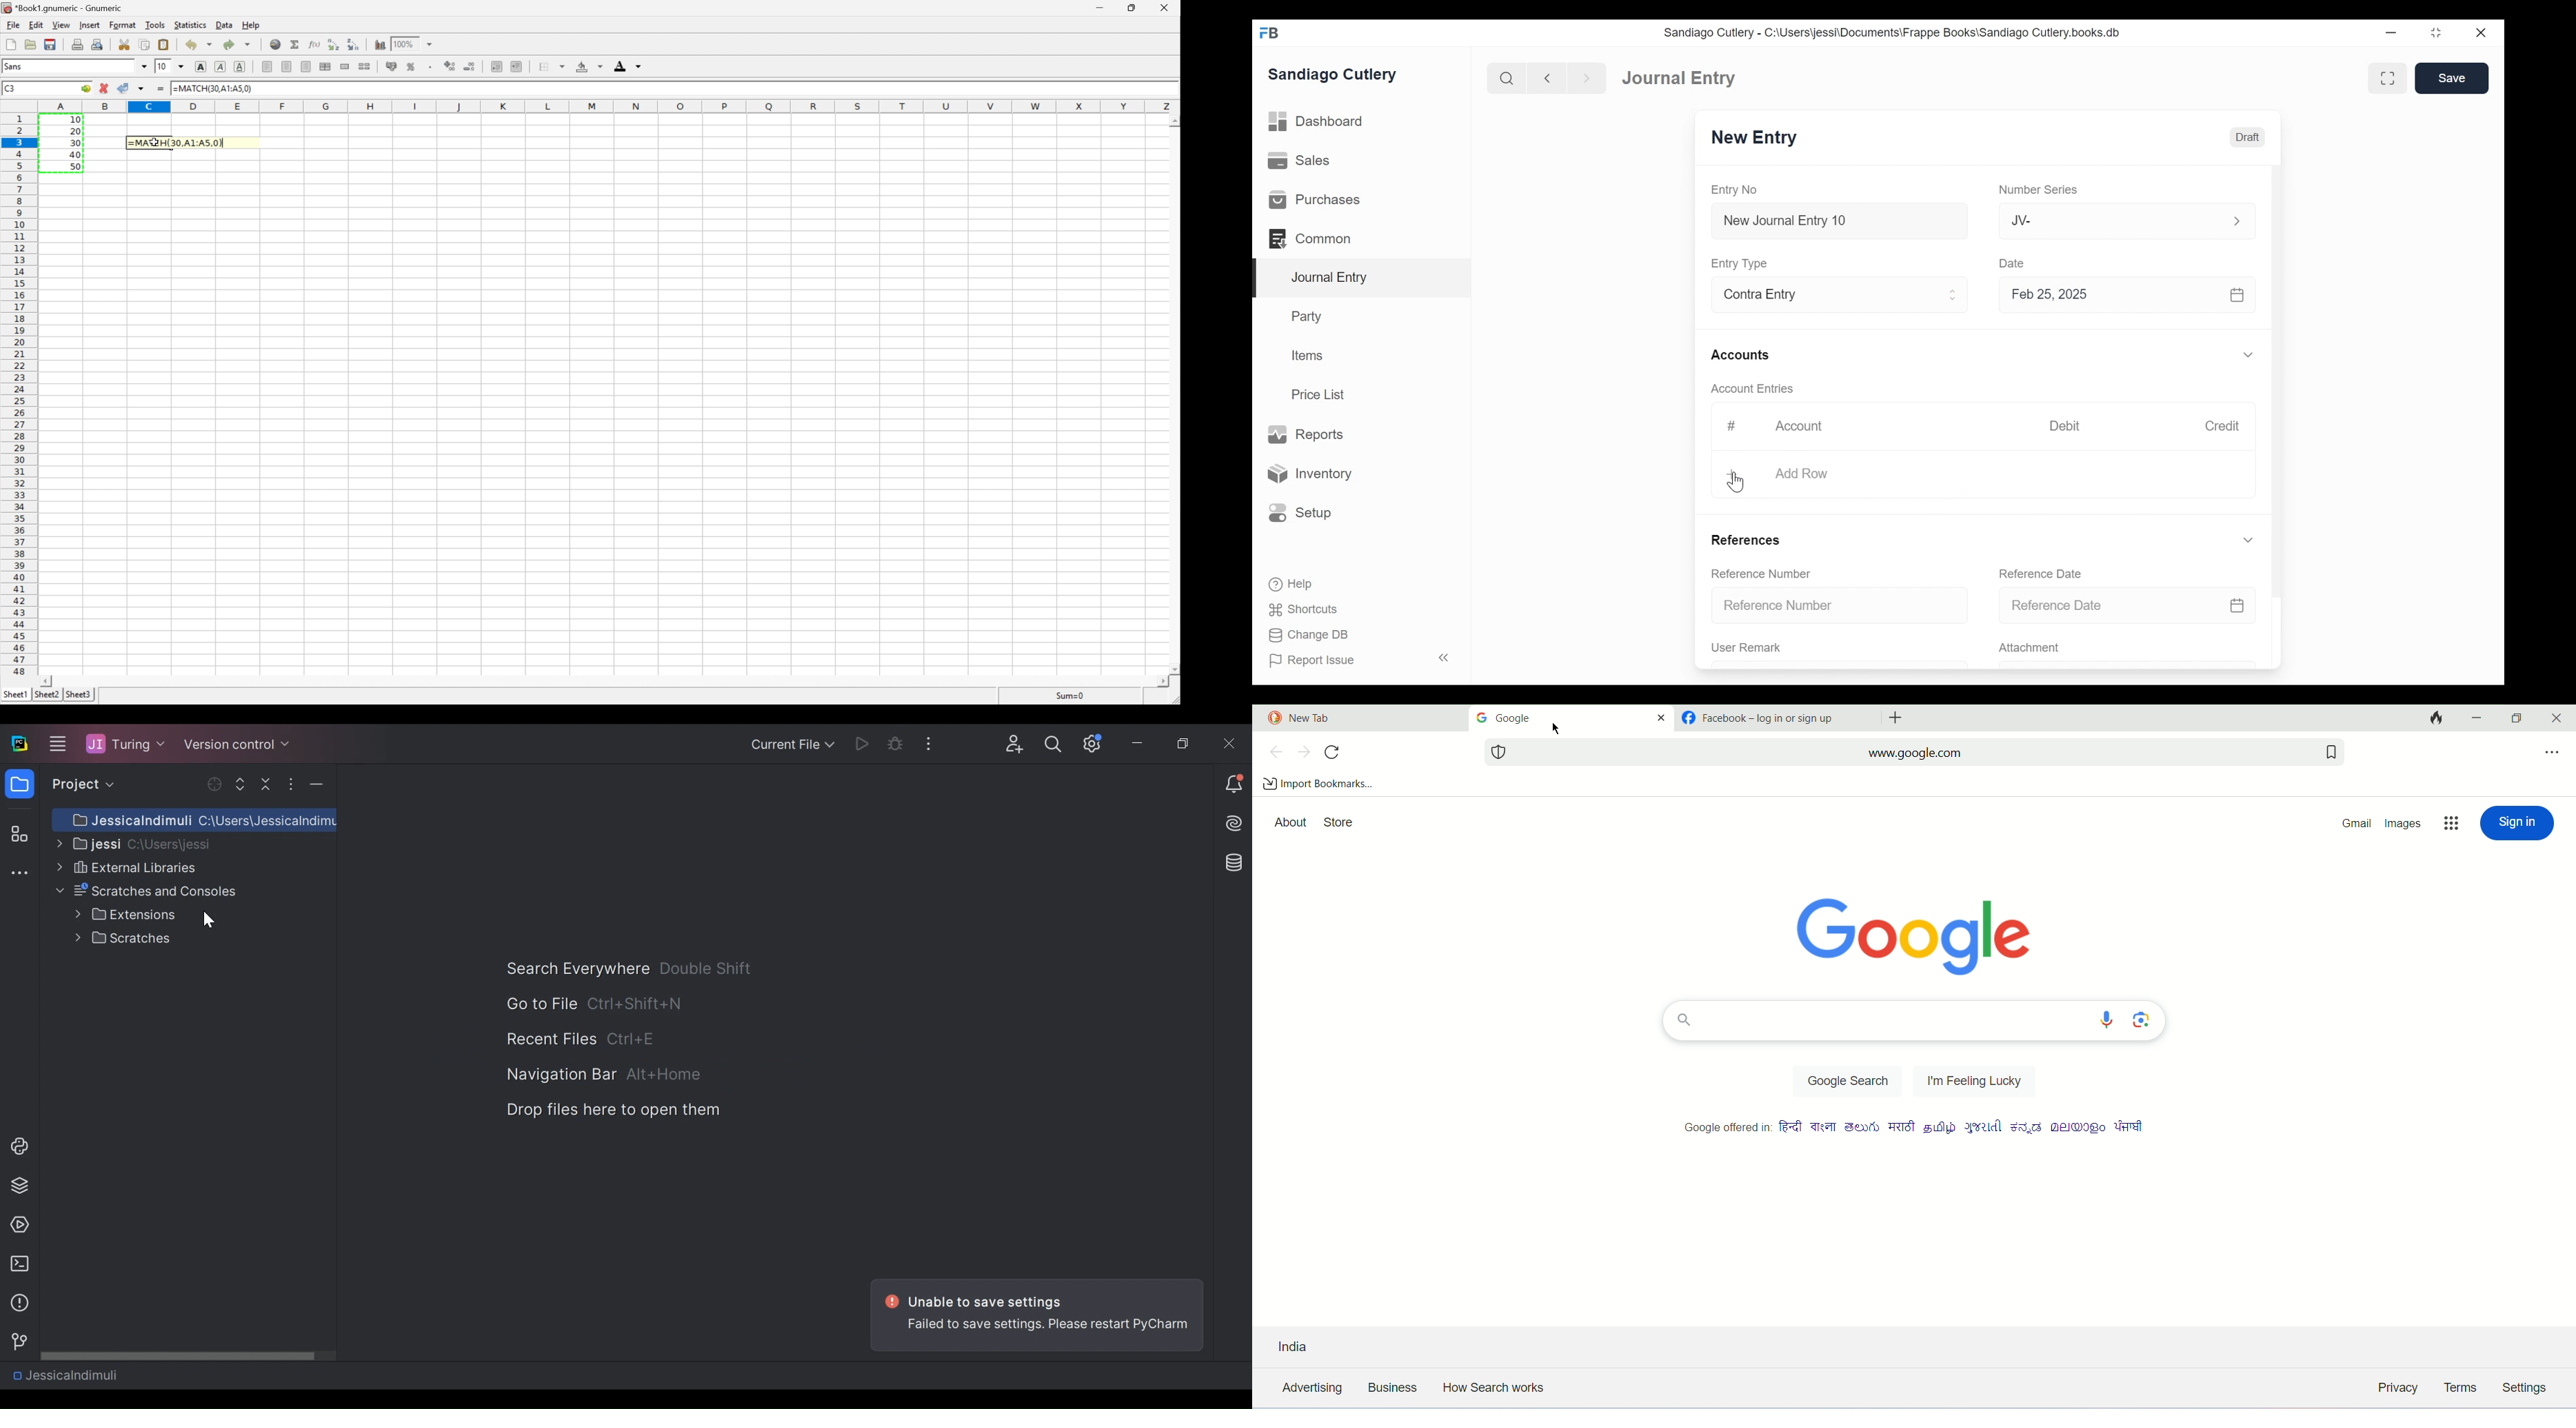  Describe the element at coordinates (608, 106) in the screenshot. I see `Column names` at that location.